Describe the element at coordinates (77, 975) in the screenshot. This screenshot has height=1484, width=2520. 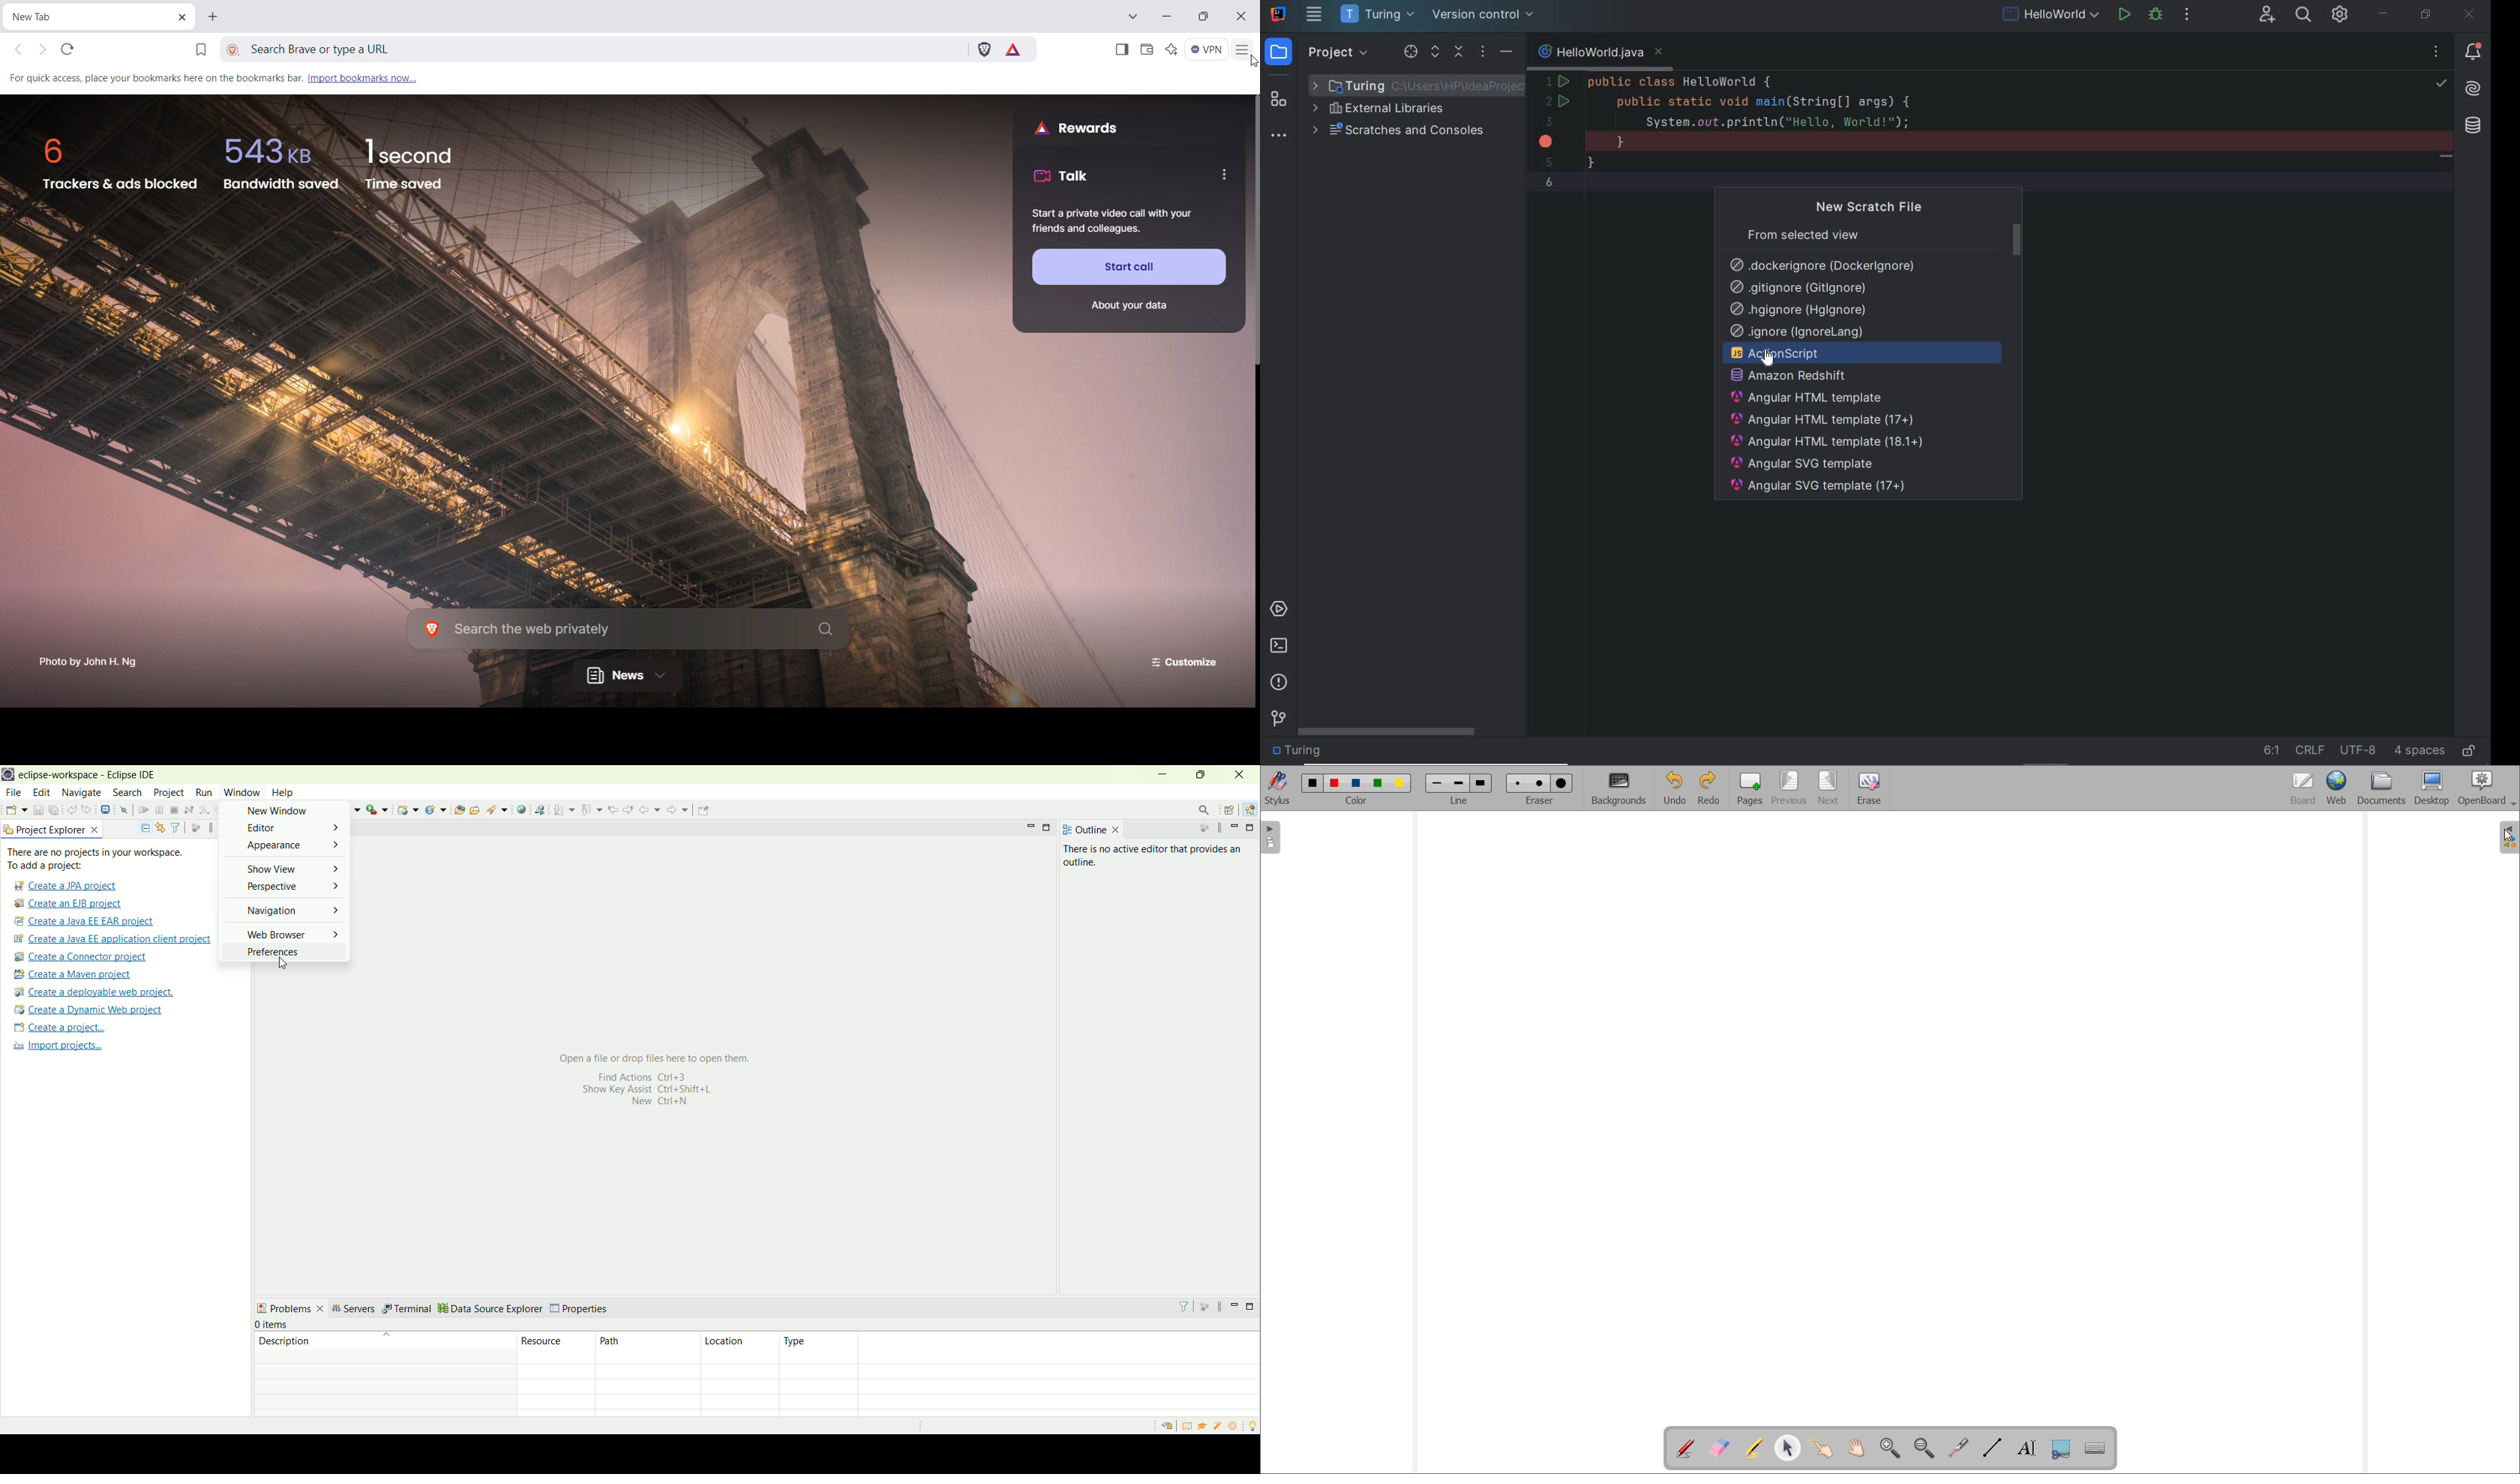
I see `create a maven project` at that location.